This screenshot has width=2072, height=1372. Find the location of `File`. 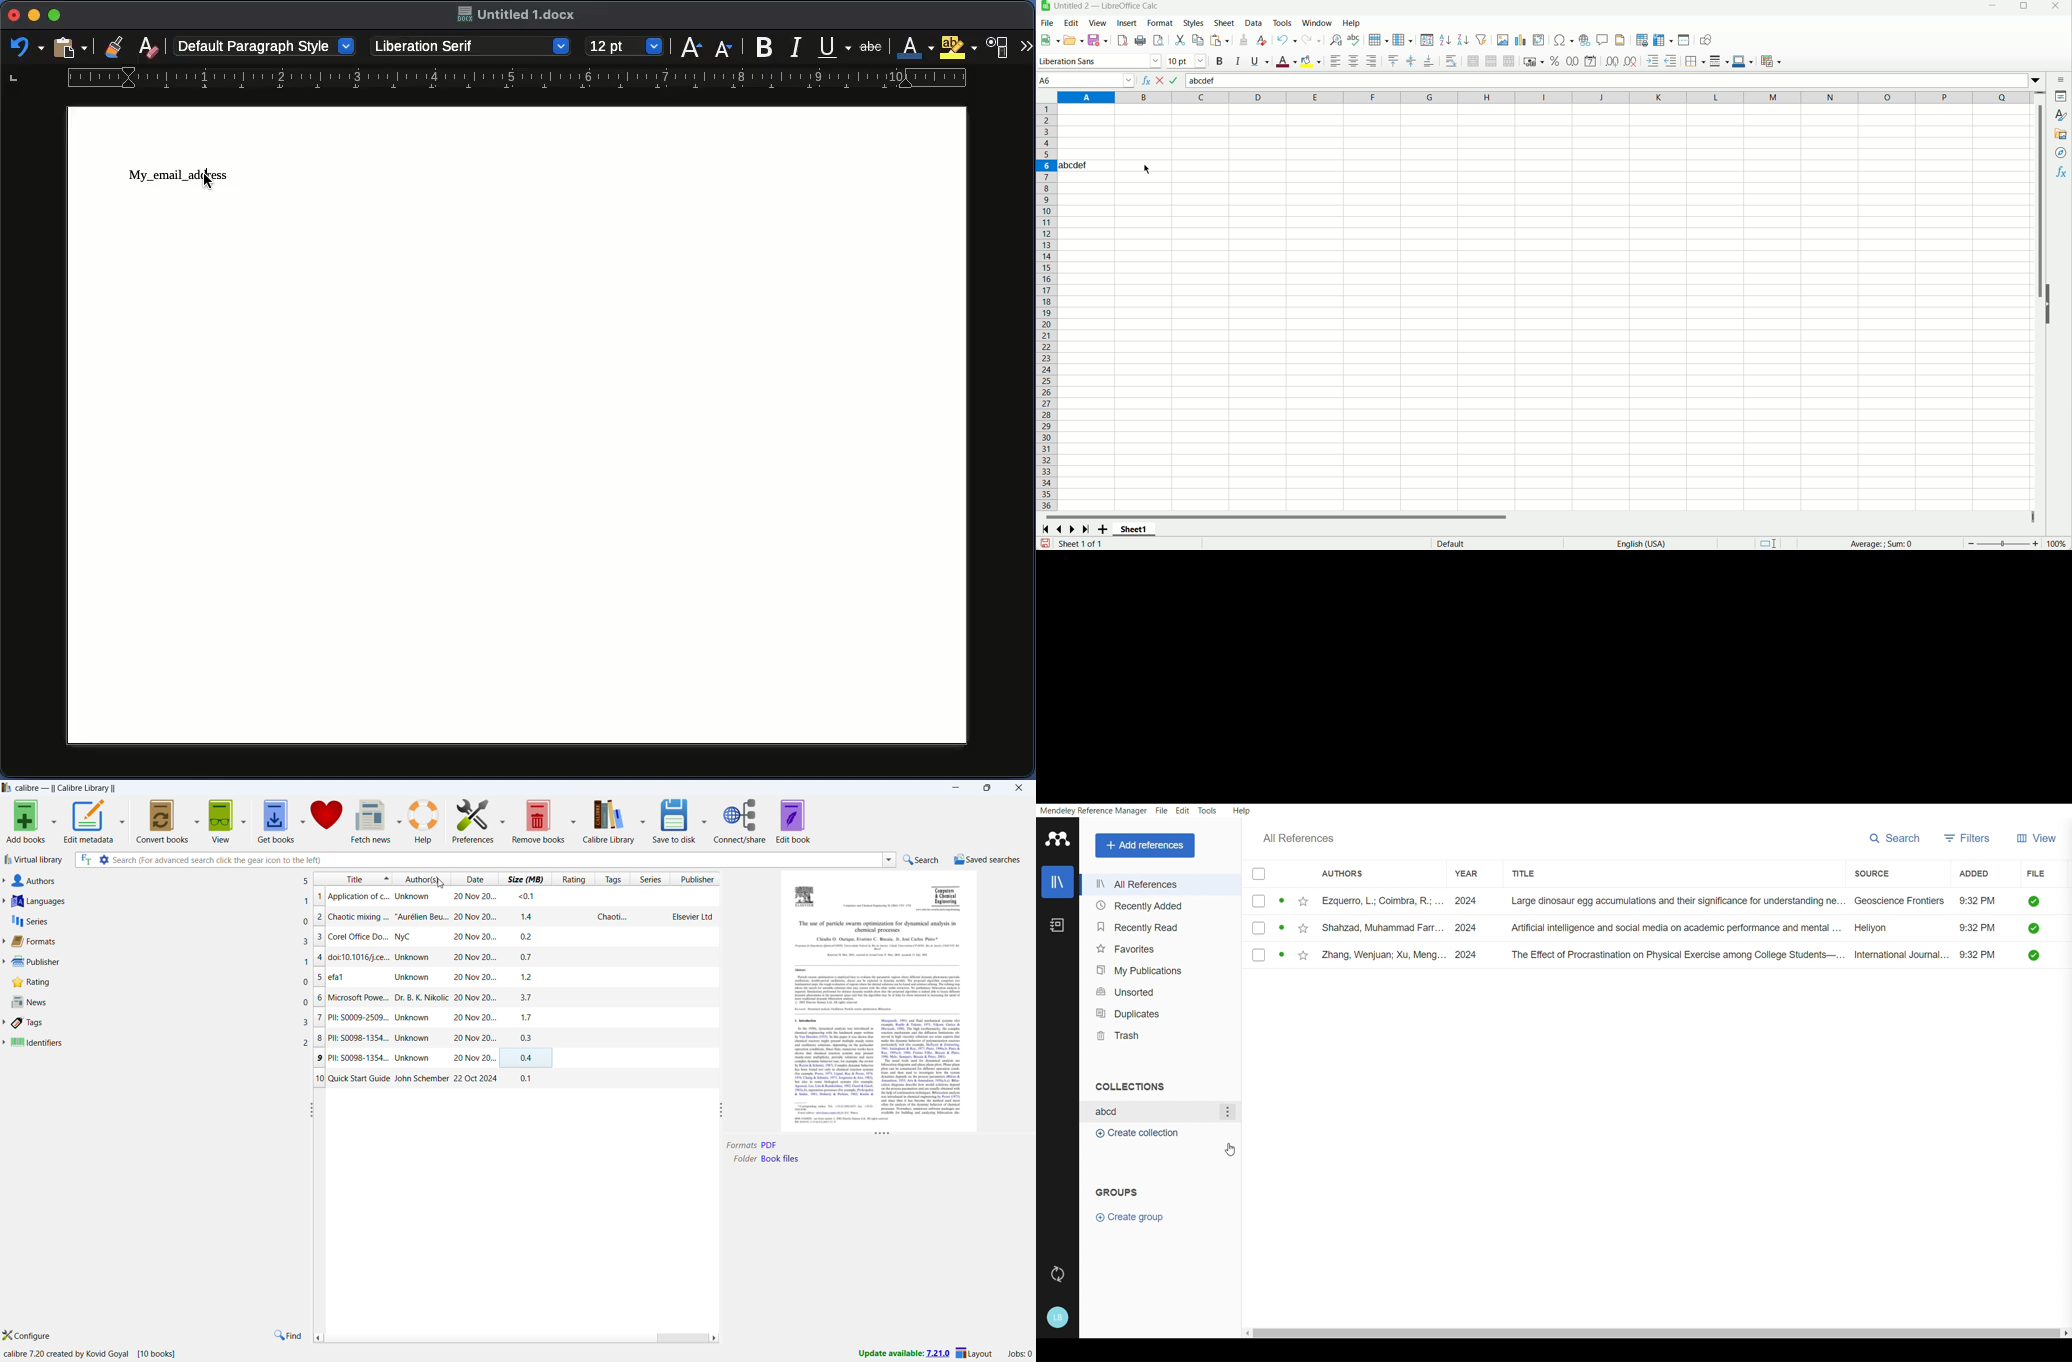

File is located at coordinates (1161, 810).